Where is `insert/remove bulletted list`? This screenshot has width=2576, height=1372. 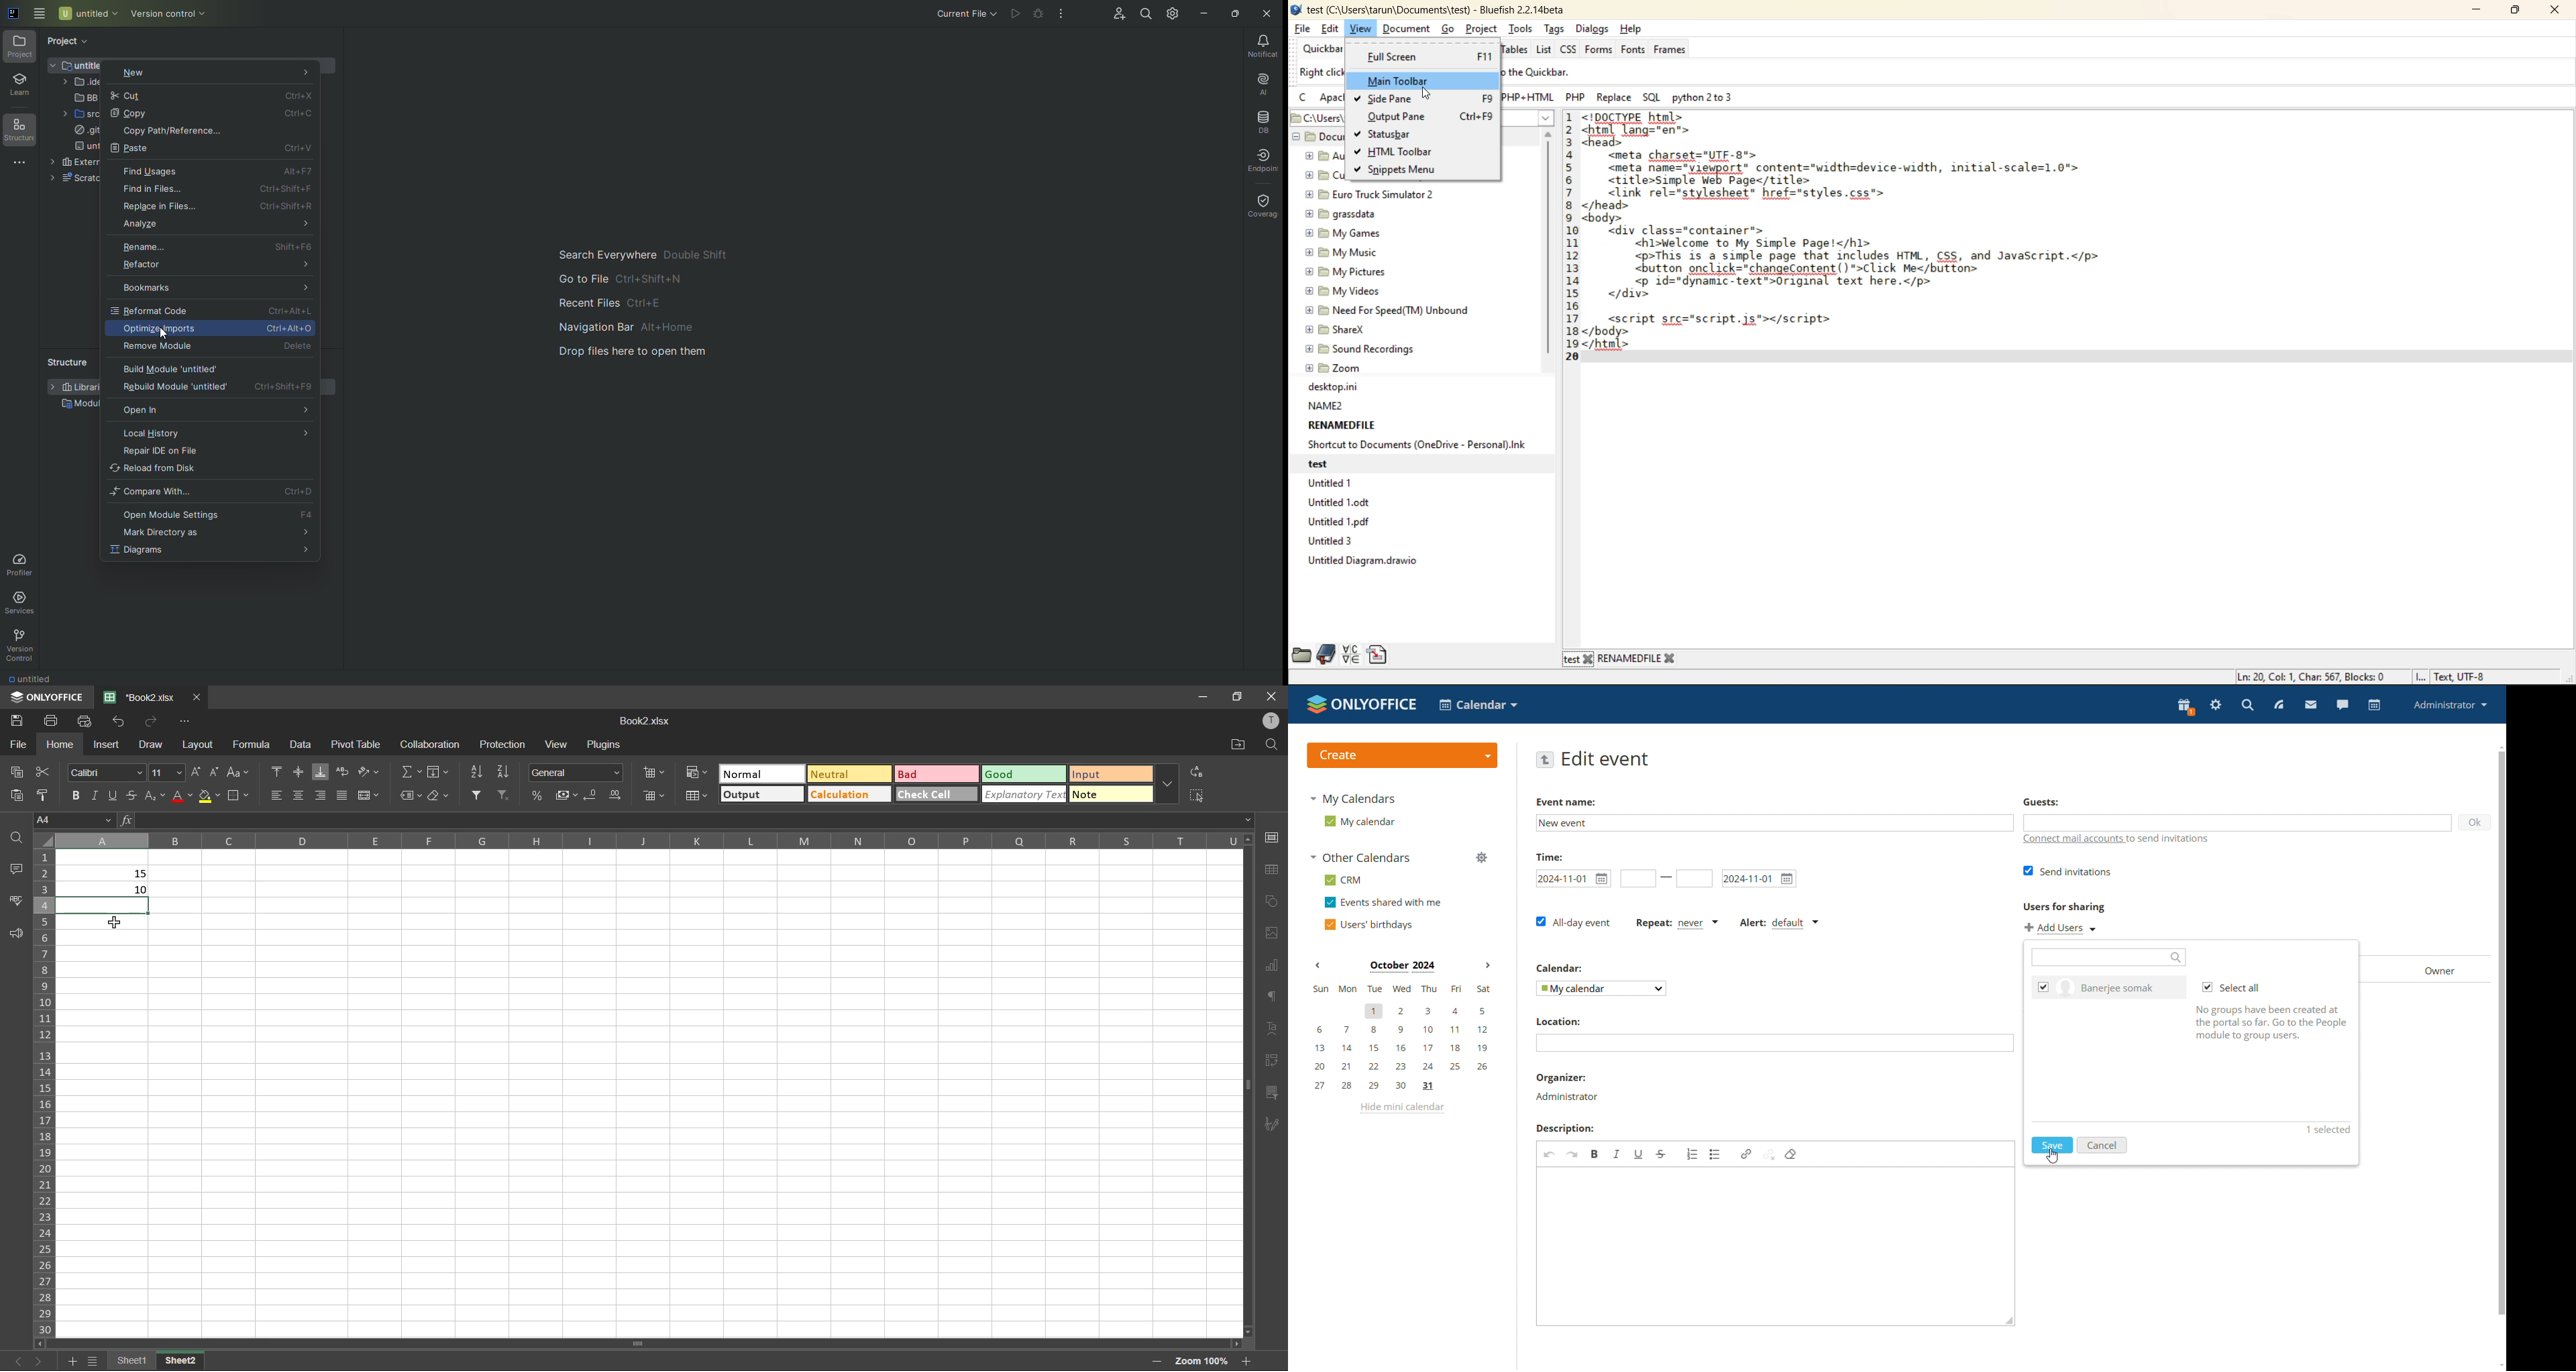 insert/remove bulletted list is located at coordinates (1716, 1154).